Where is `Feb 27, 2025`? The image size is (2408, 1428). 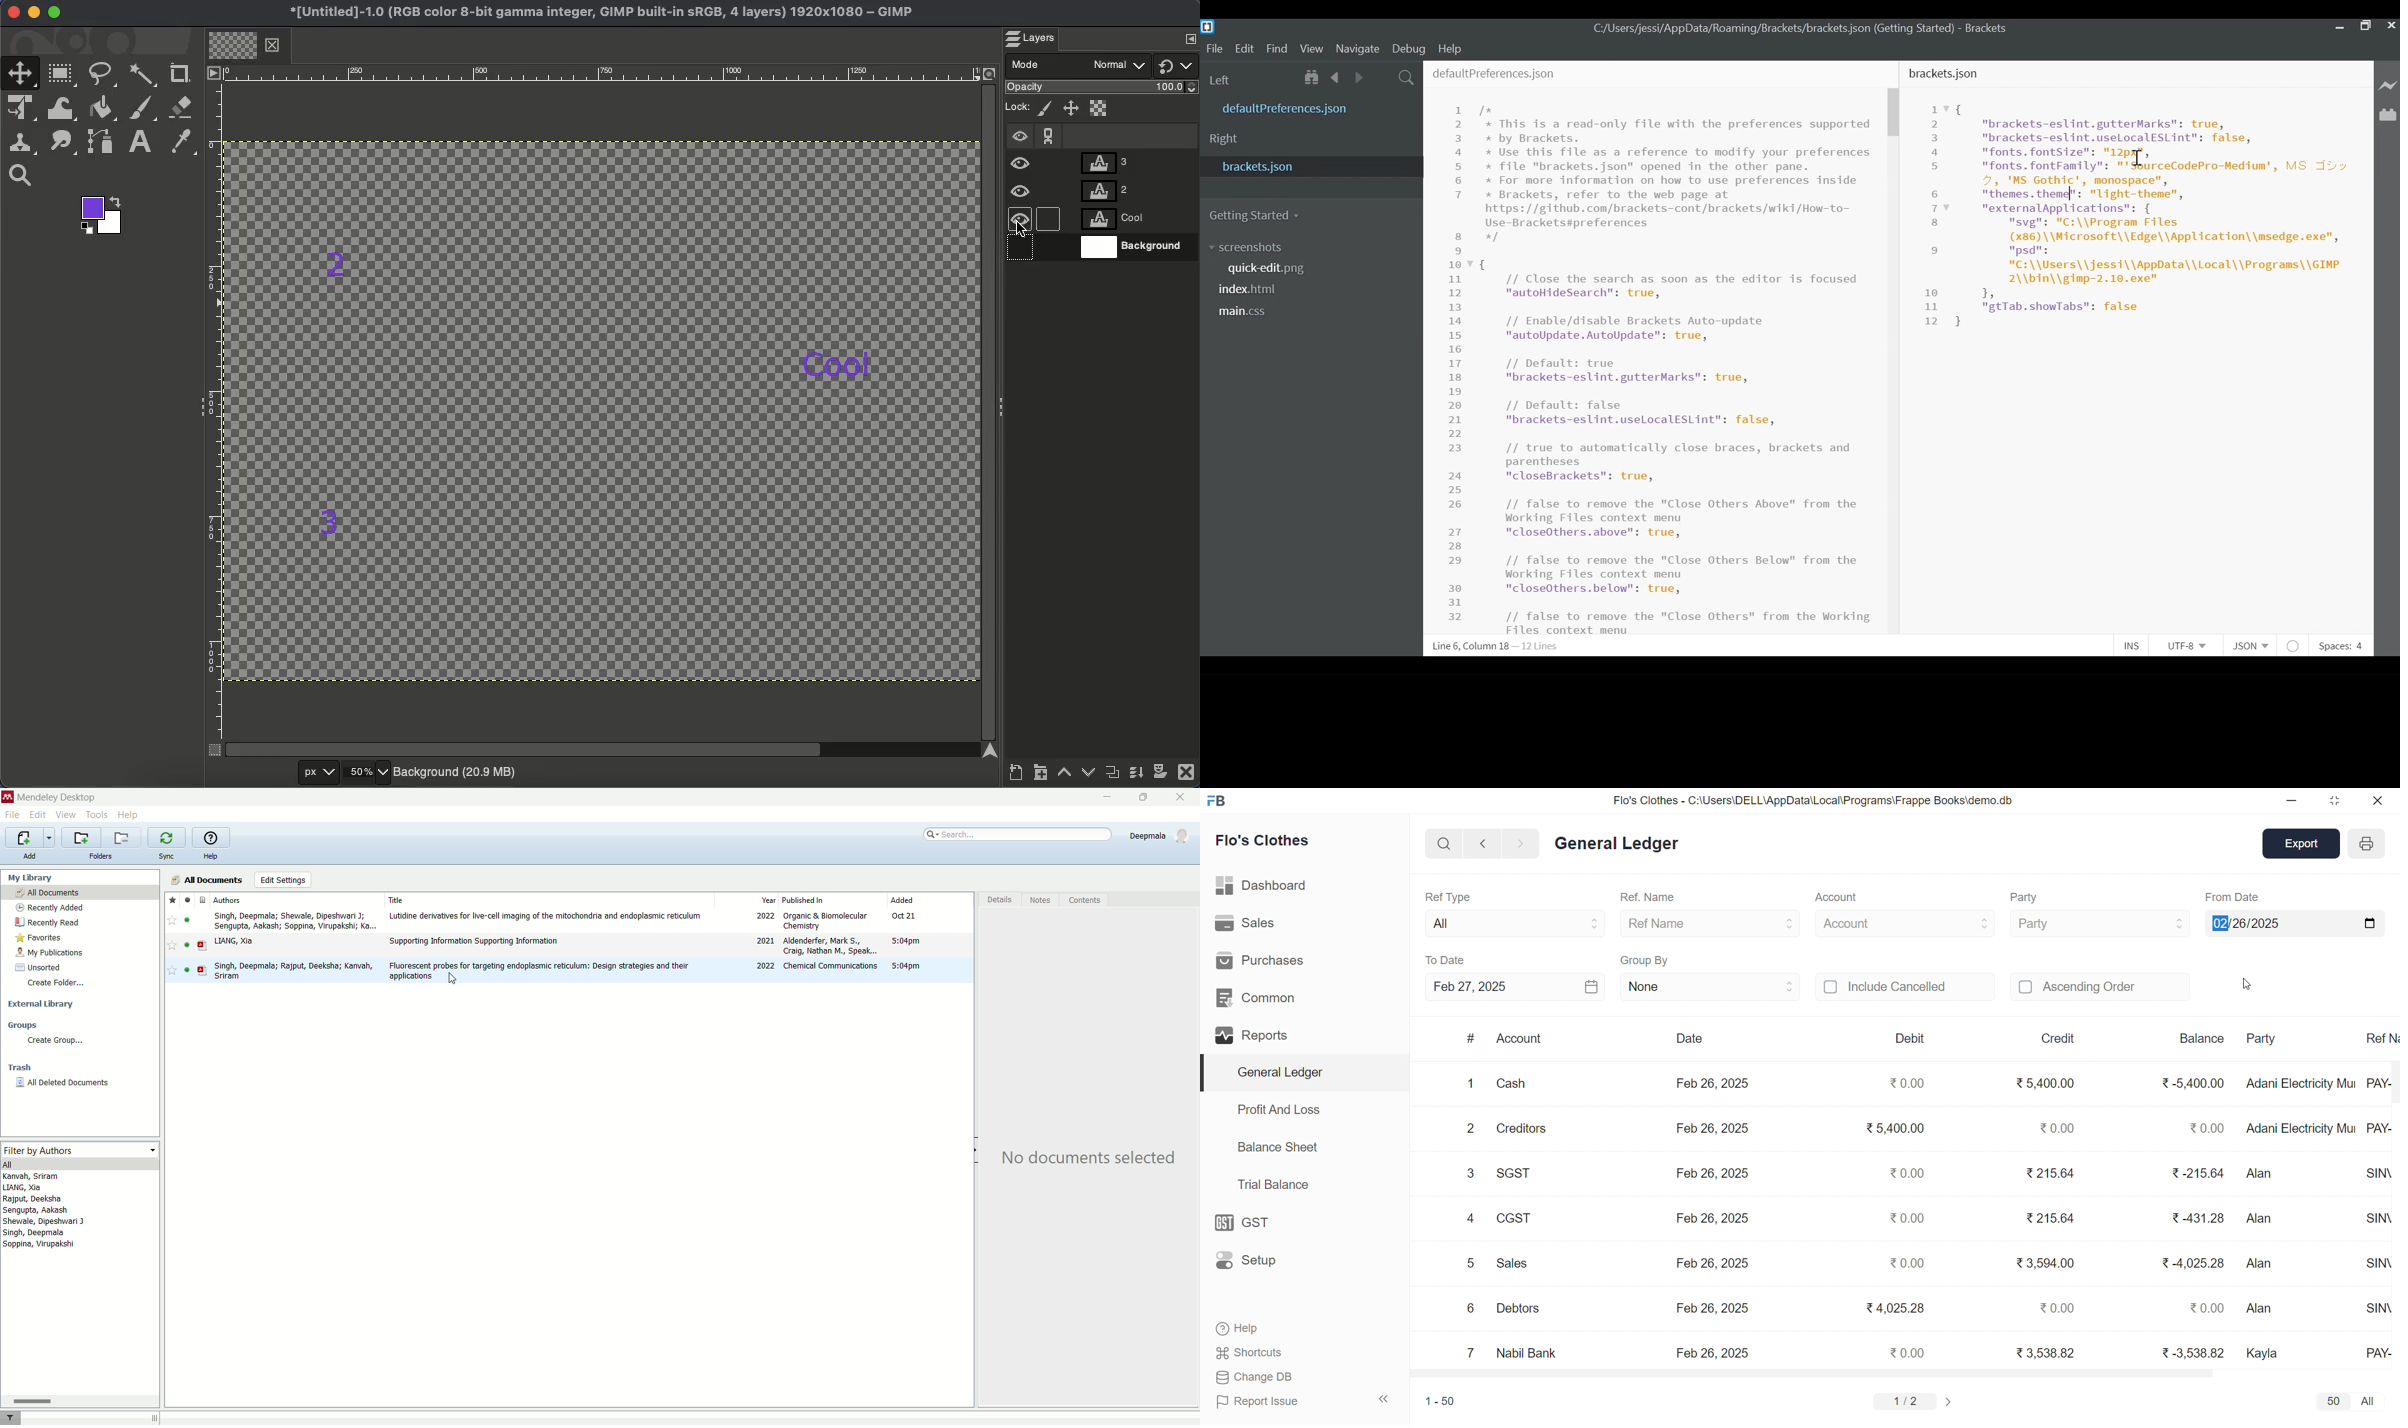 Feb 27, 2025 is located at coordinates (1515, 987).